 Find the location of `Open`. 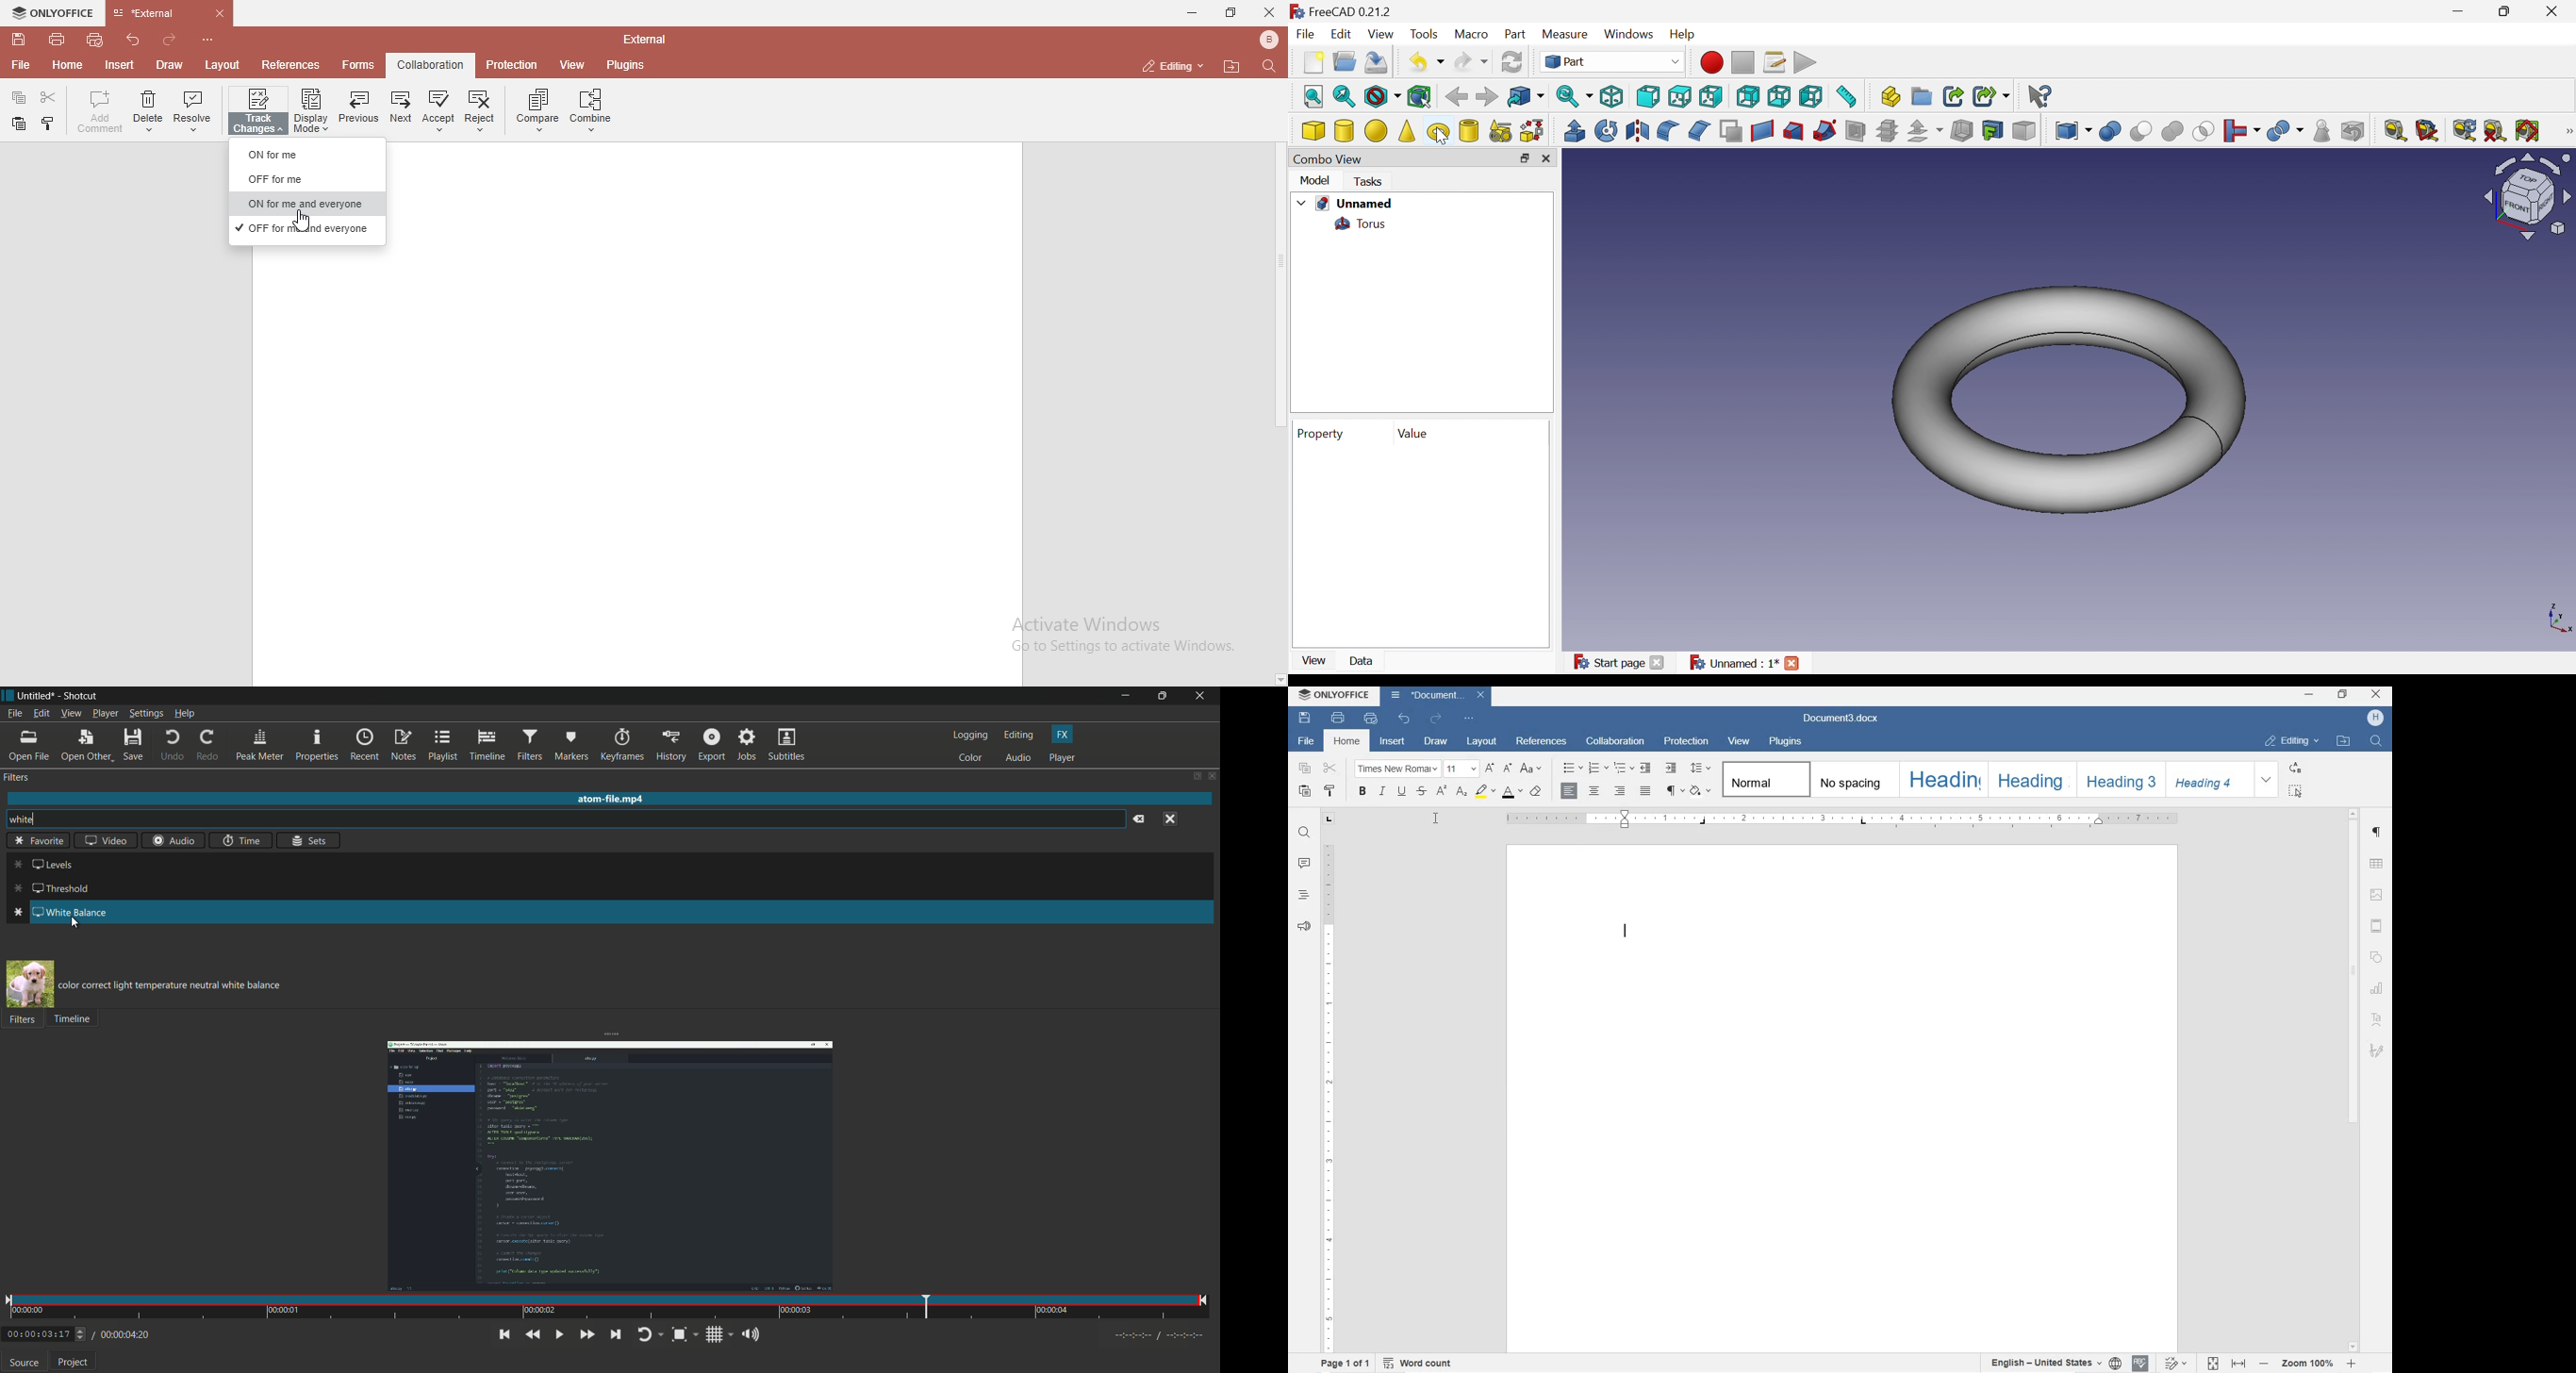

Open is located at coordinates (1344, 60).